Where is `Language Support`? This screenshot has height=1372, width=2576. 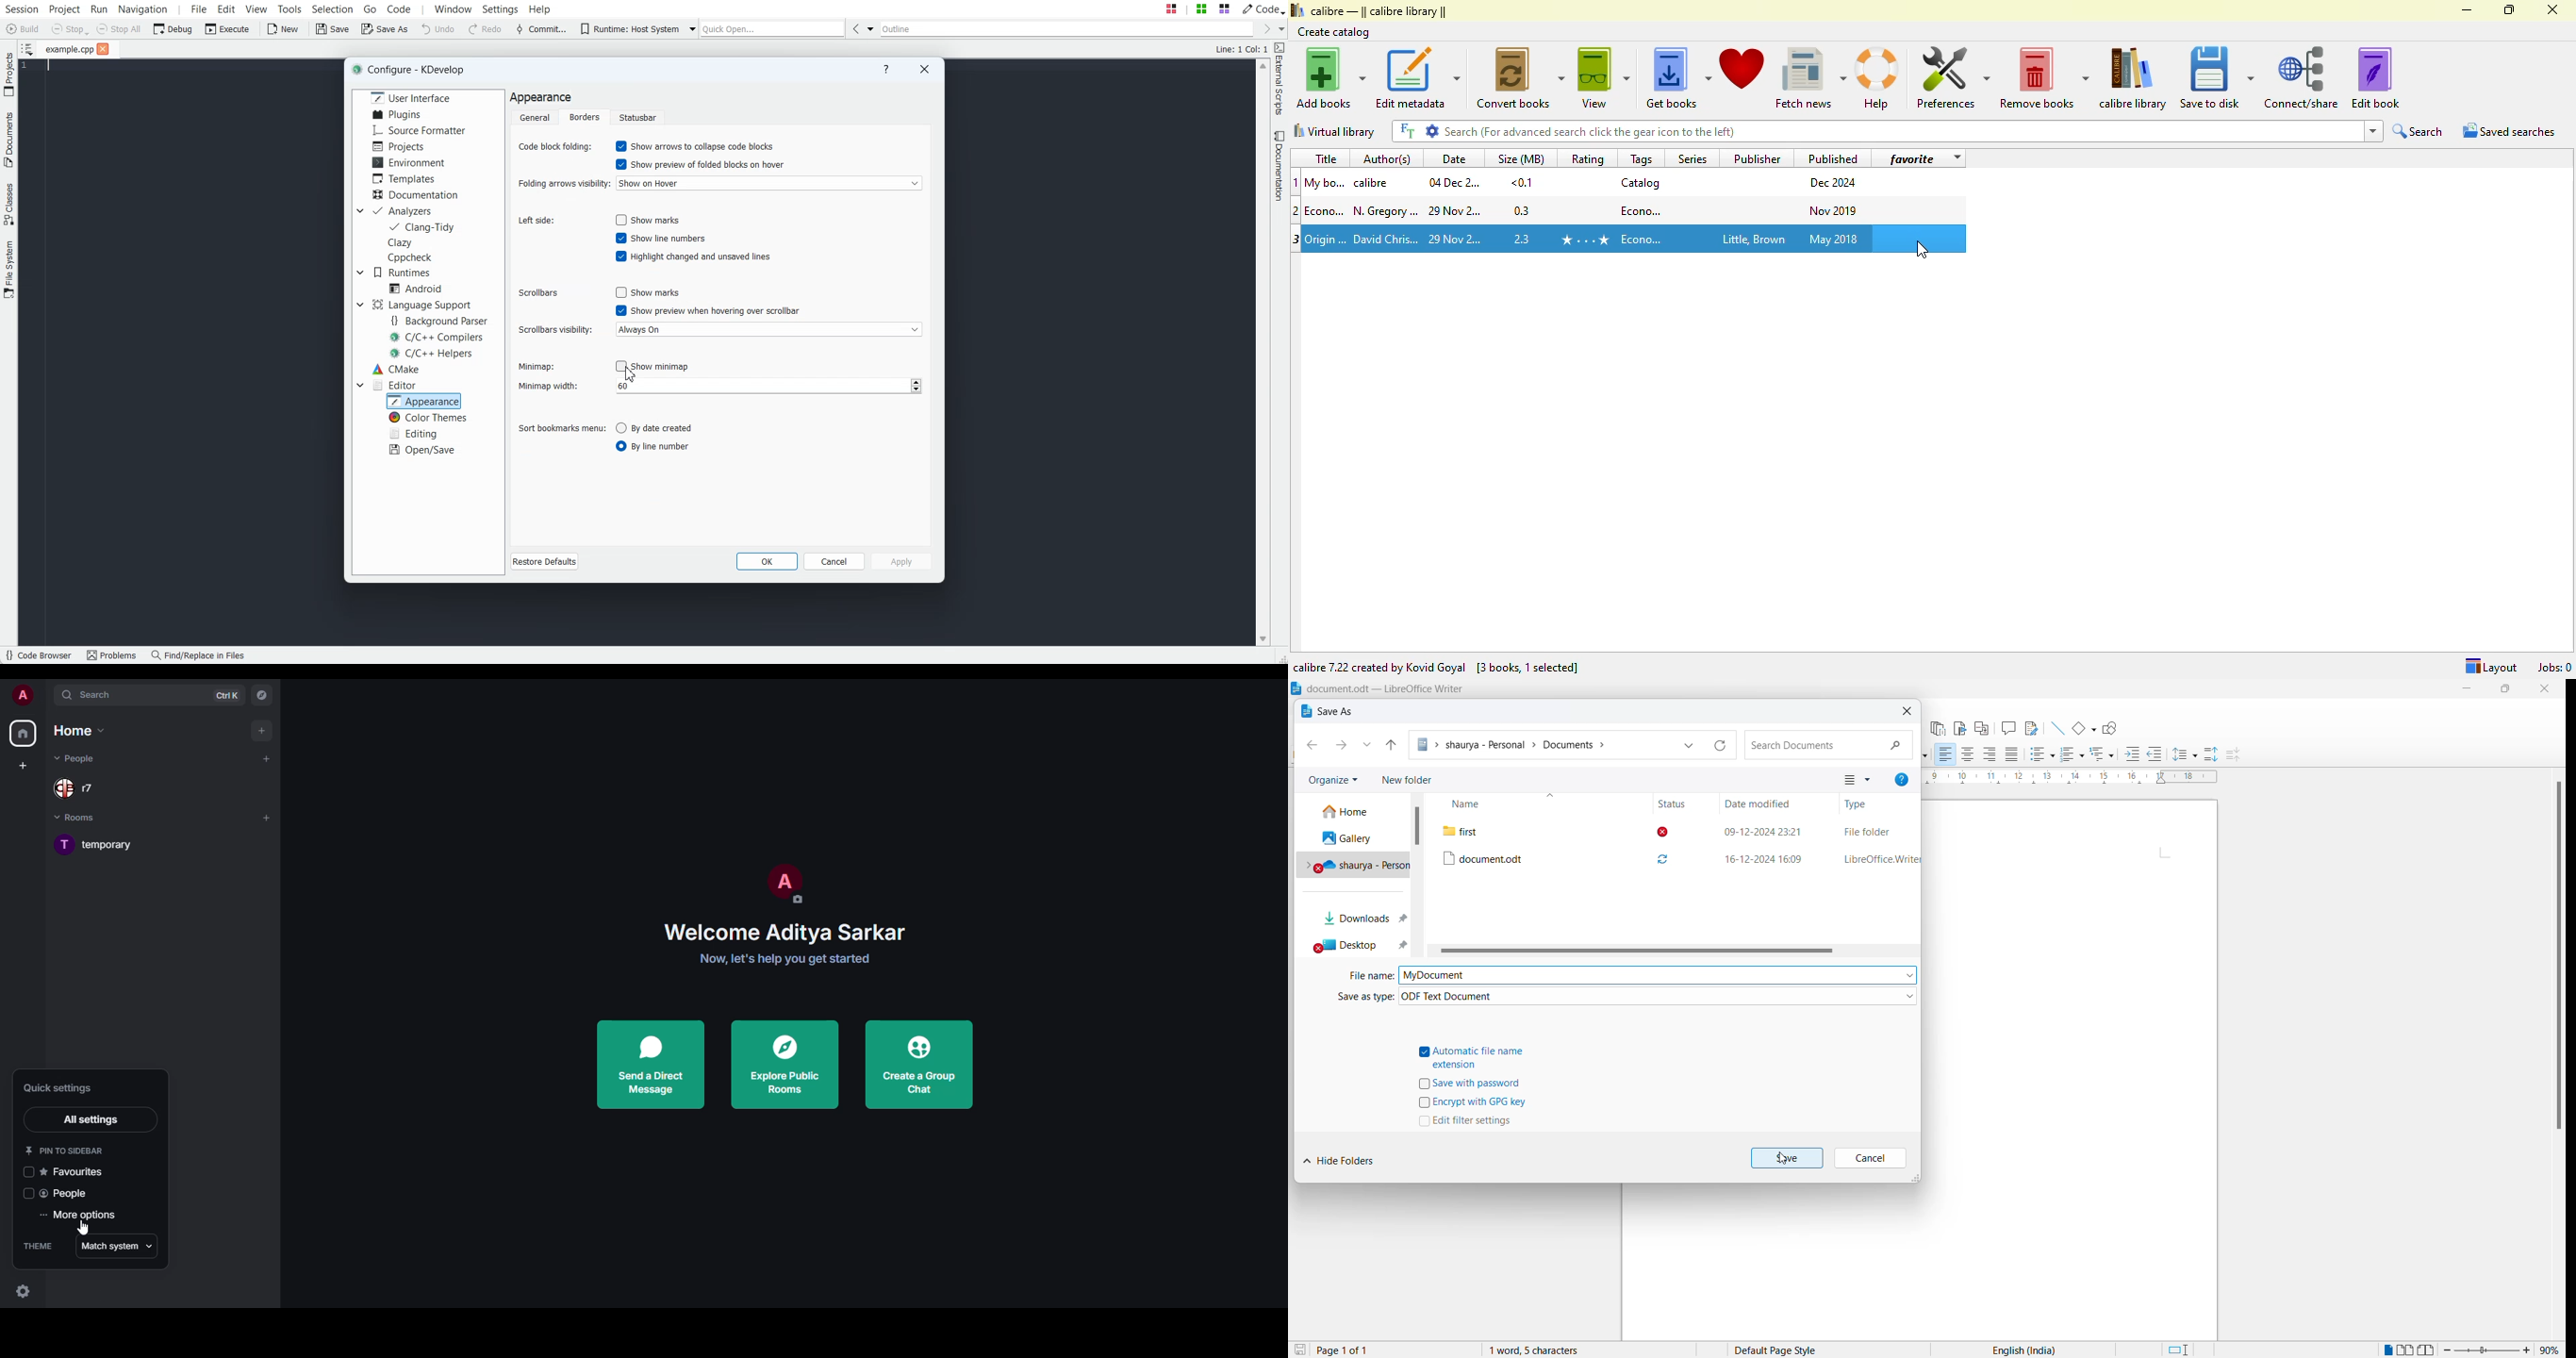
Language Support is located at coordinates (421, 304).